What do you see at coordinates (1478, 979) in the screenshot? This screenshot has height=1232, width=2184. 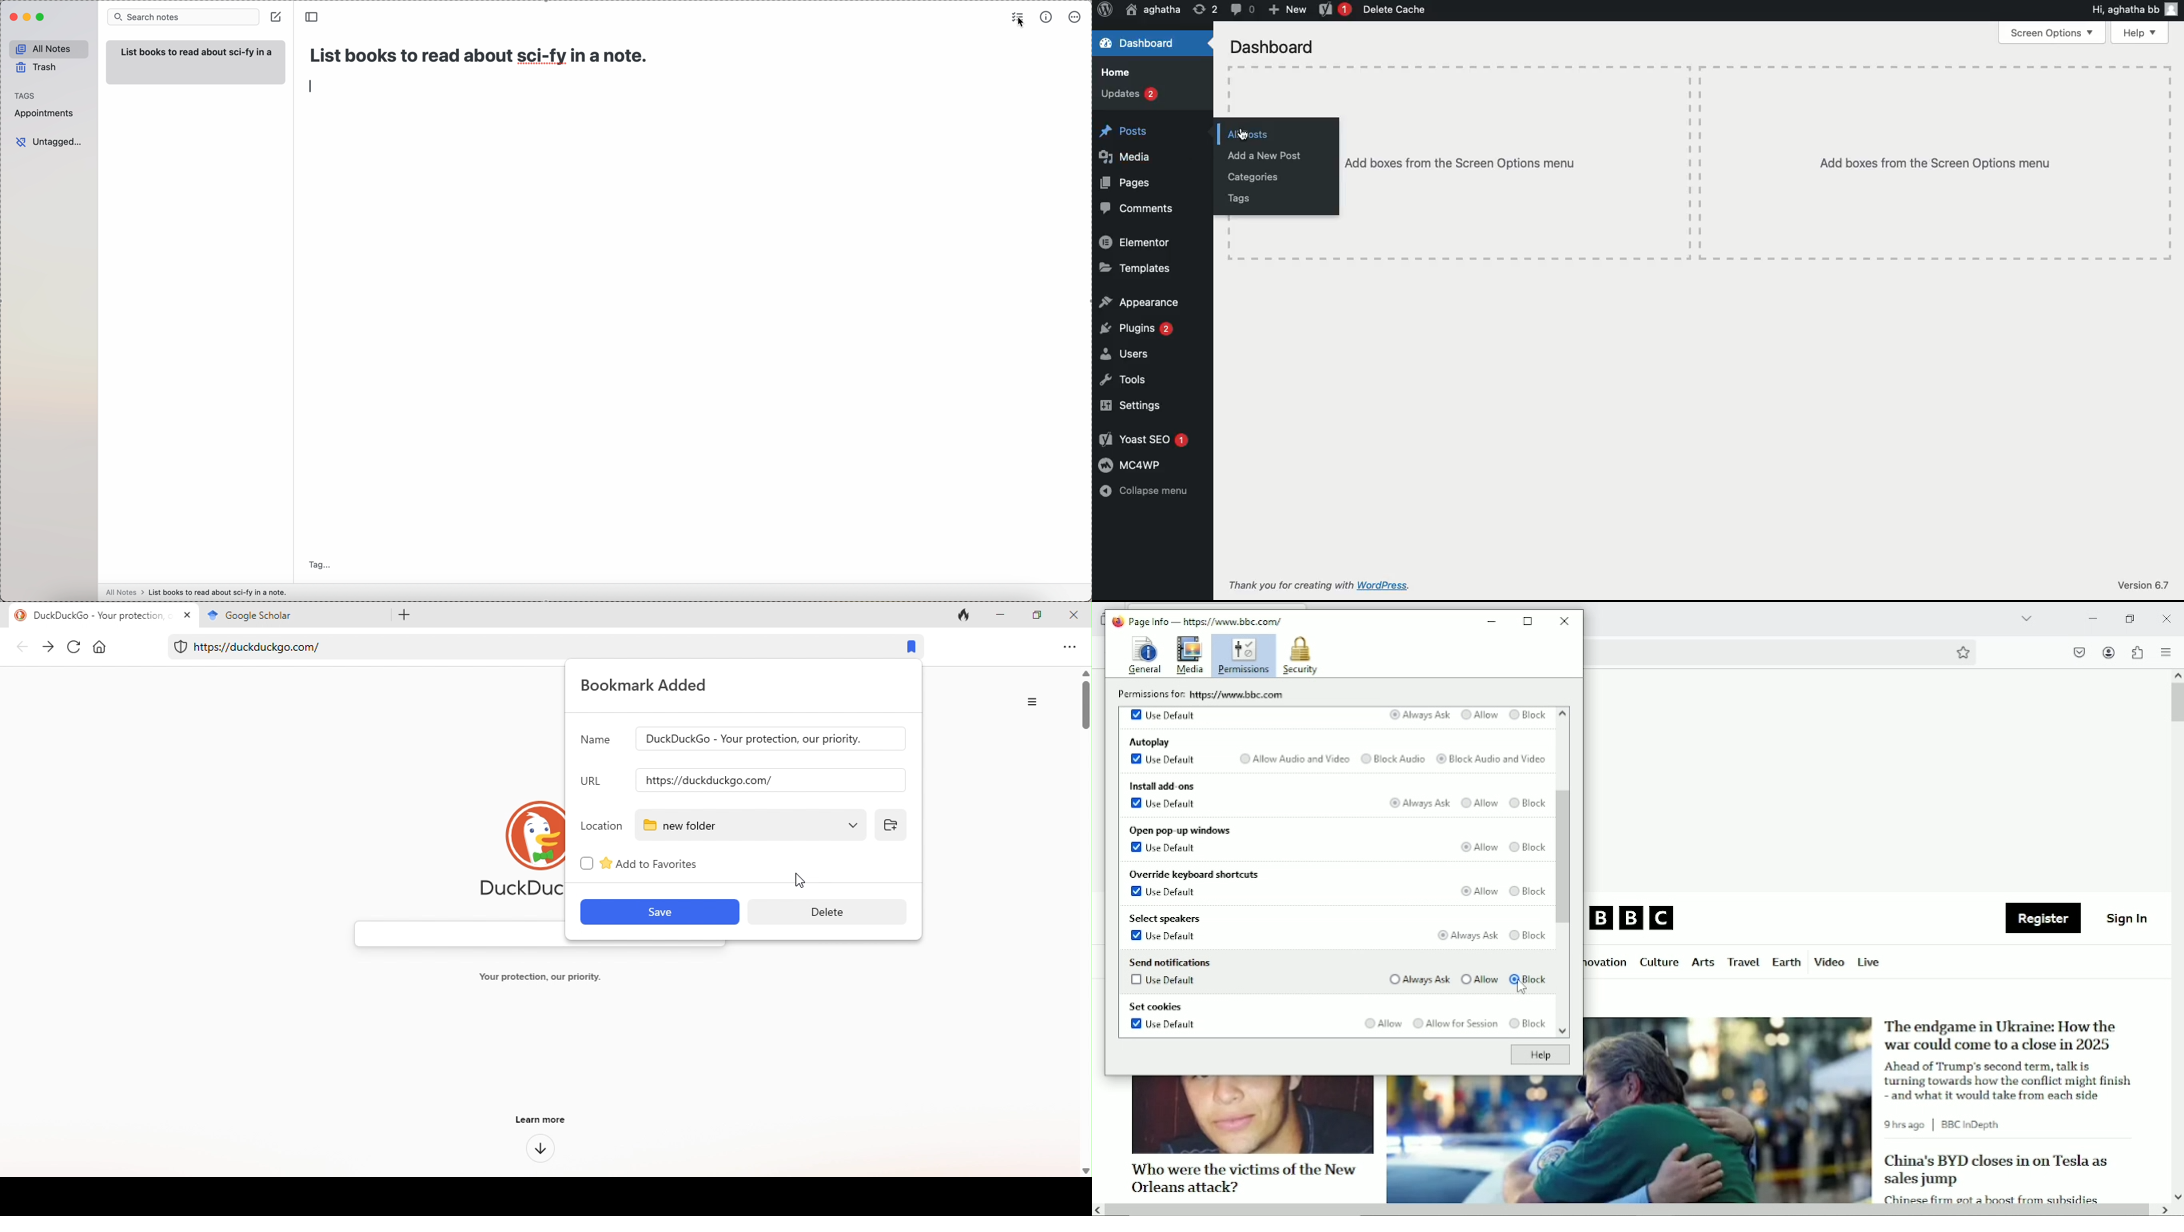 I see `Allow` at bounding box center [1478, 979].